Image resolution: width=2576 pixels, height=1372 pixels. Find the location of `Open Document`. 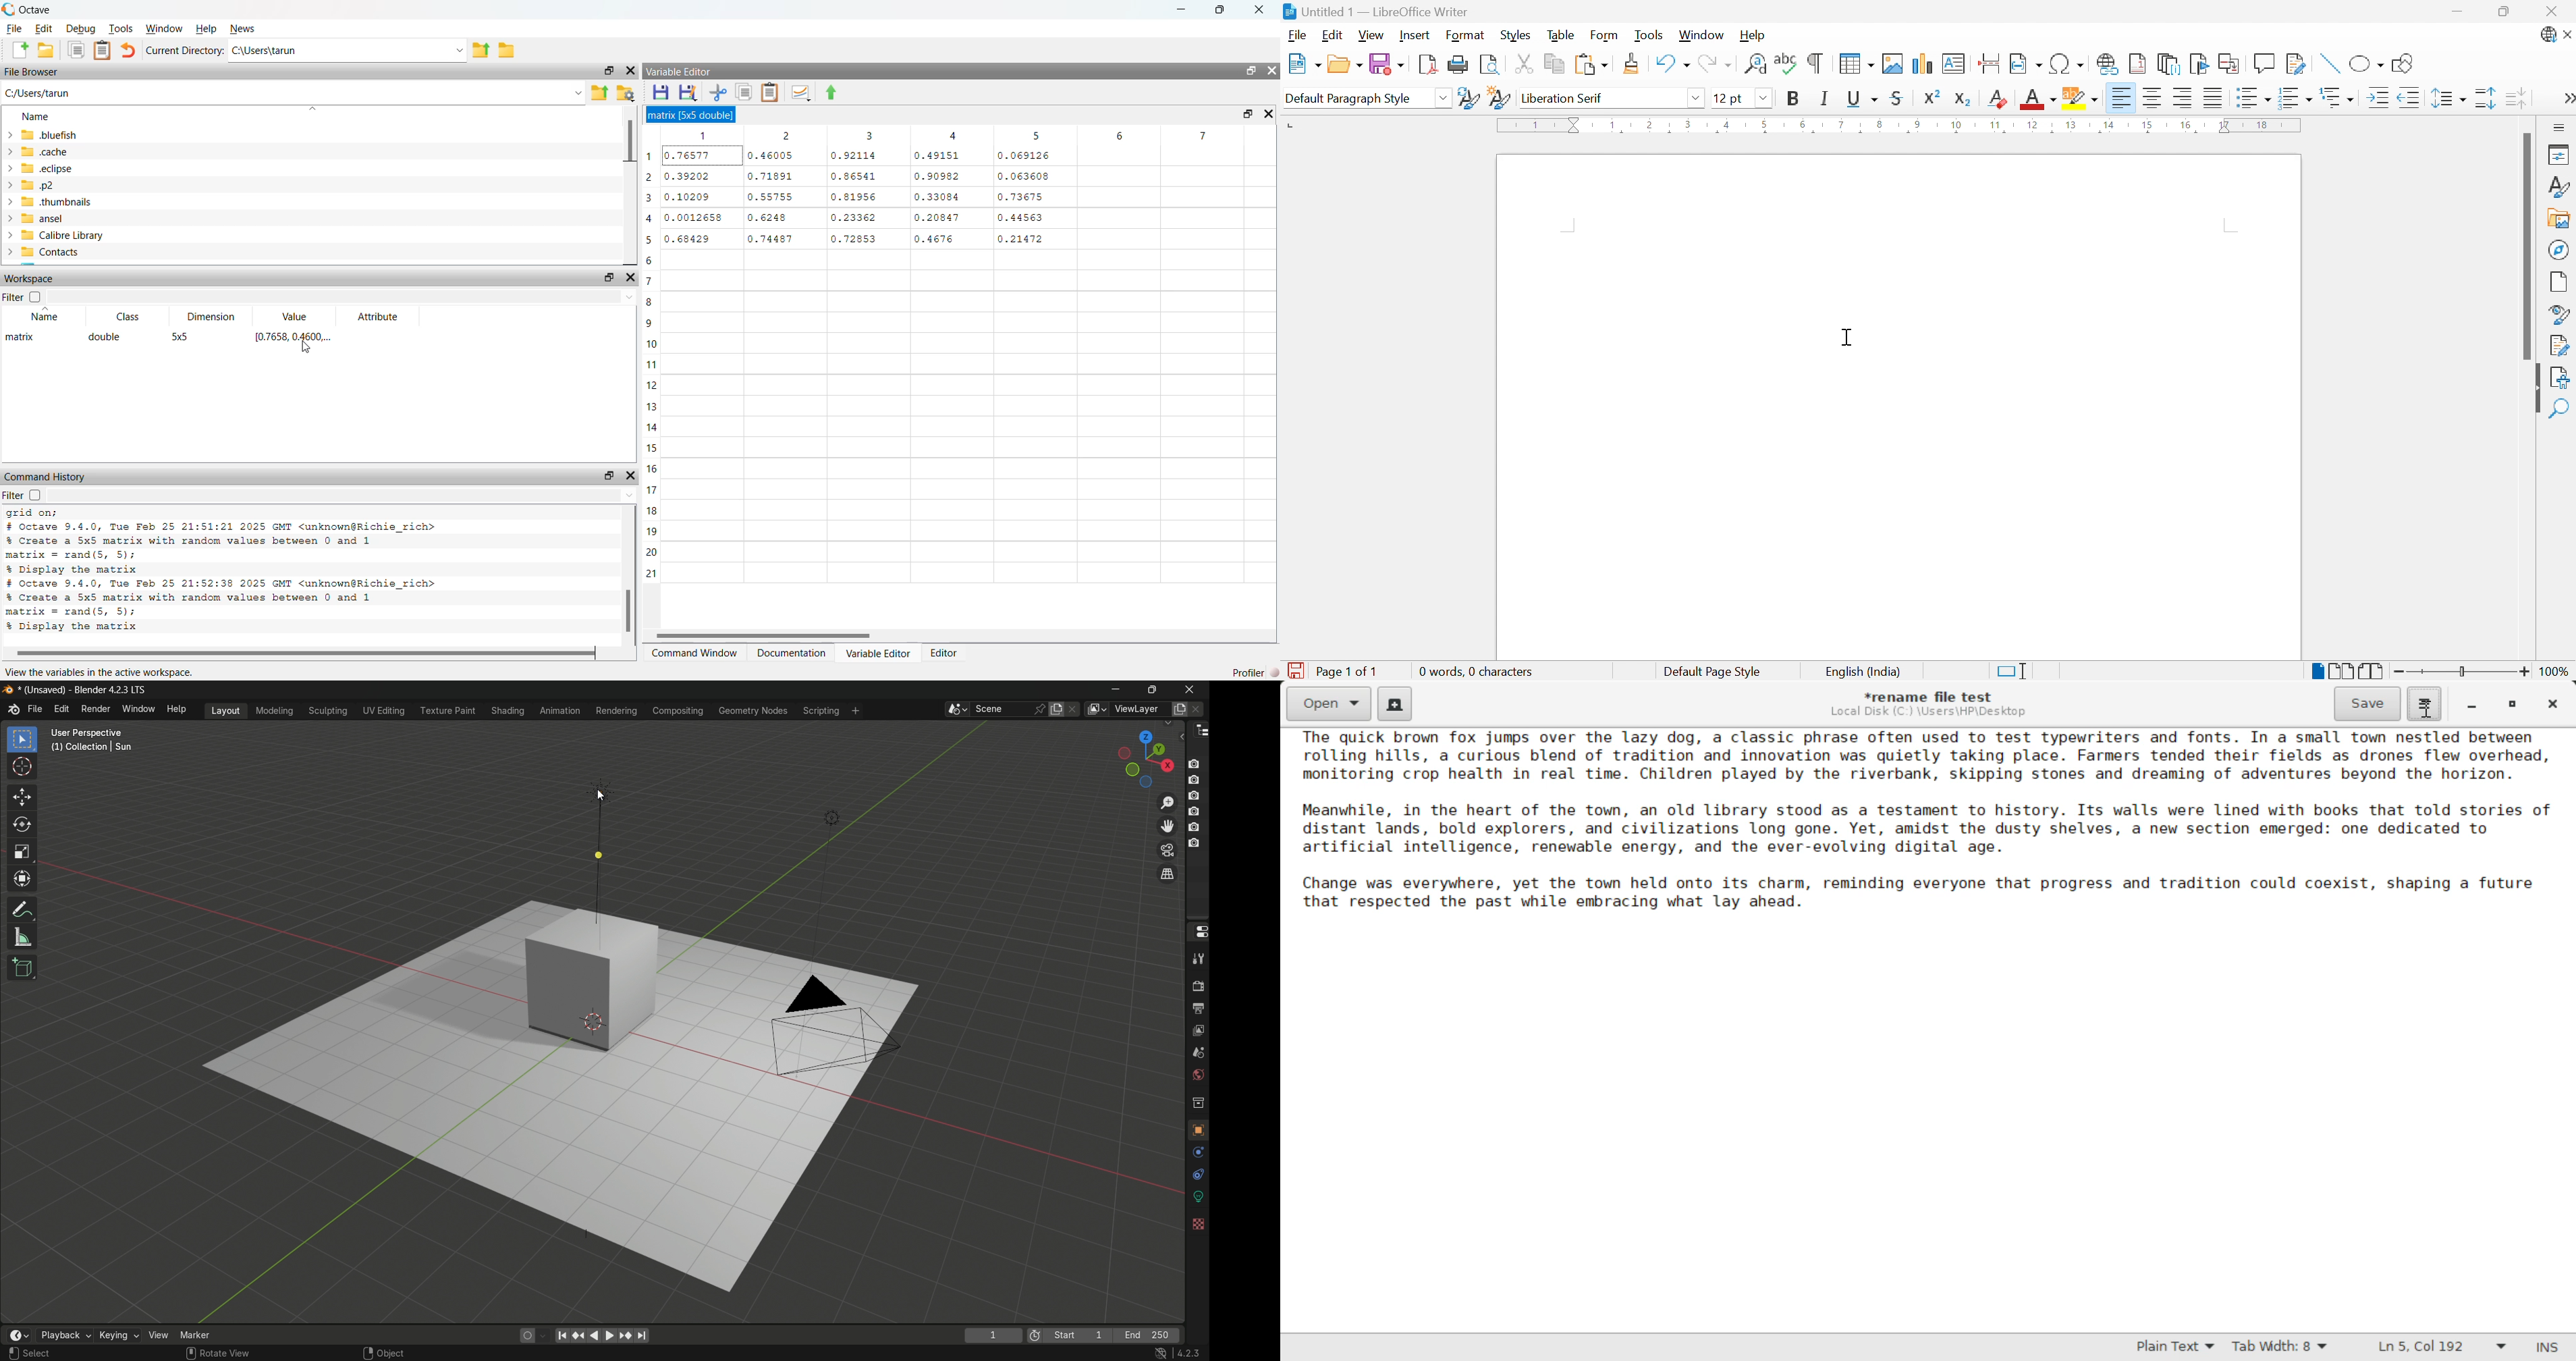

Open Document is located at coordinates (1329, 702).